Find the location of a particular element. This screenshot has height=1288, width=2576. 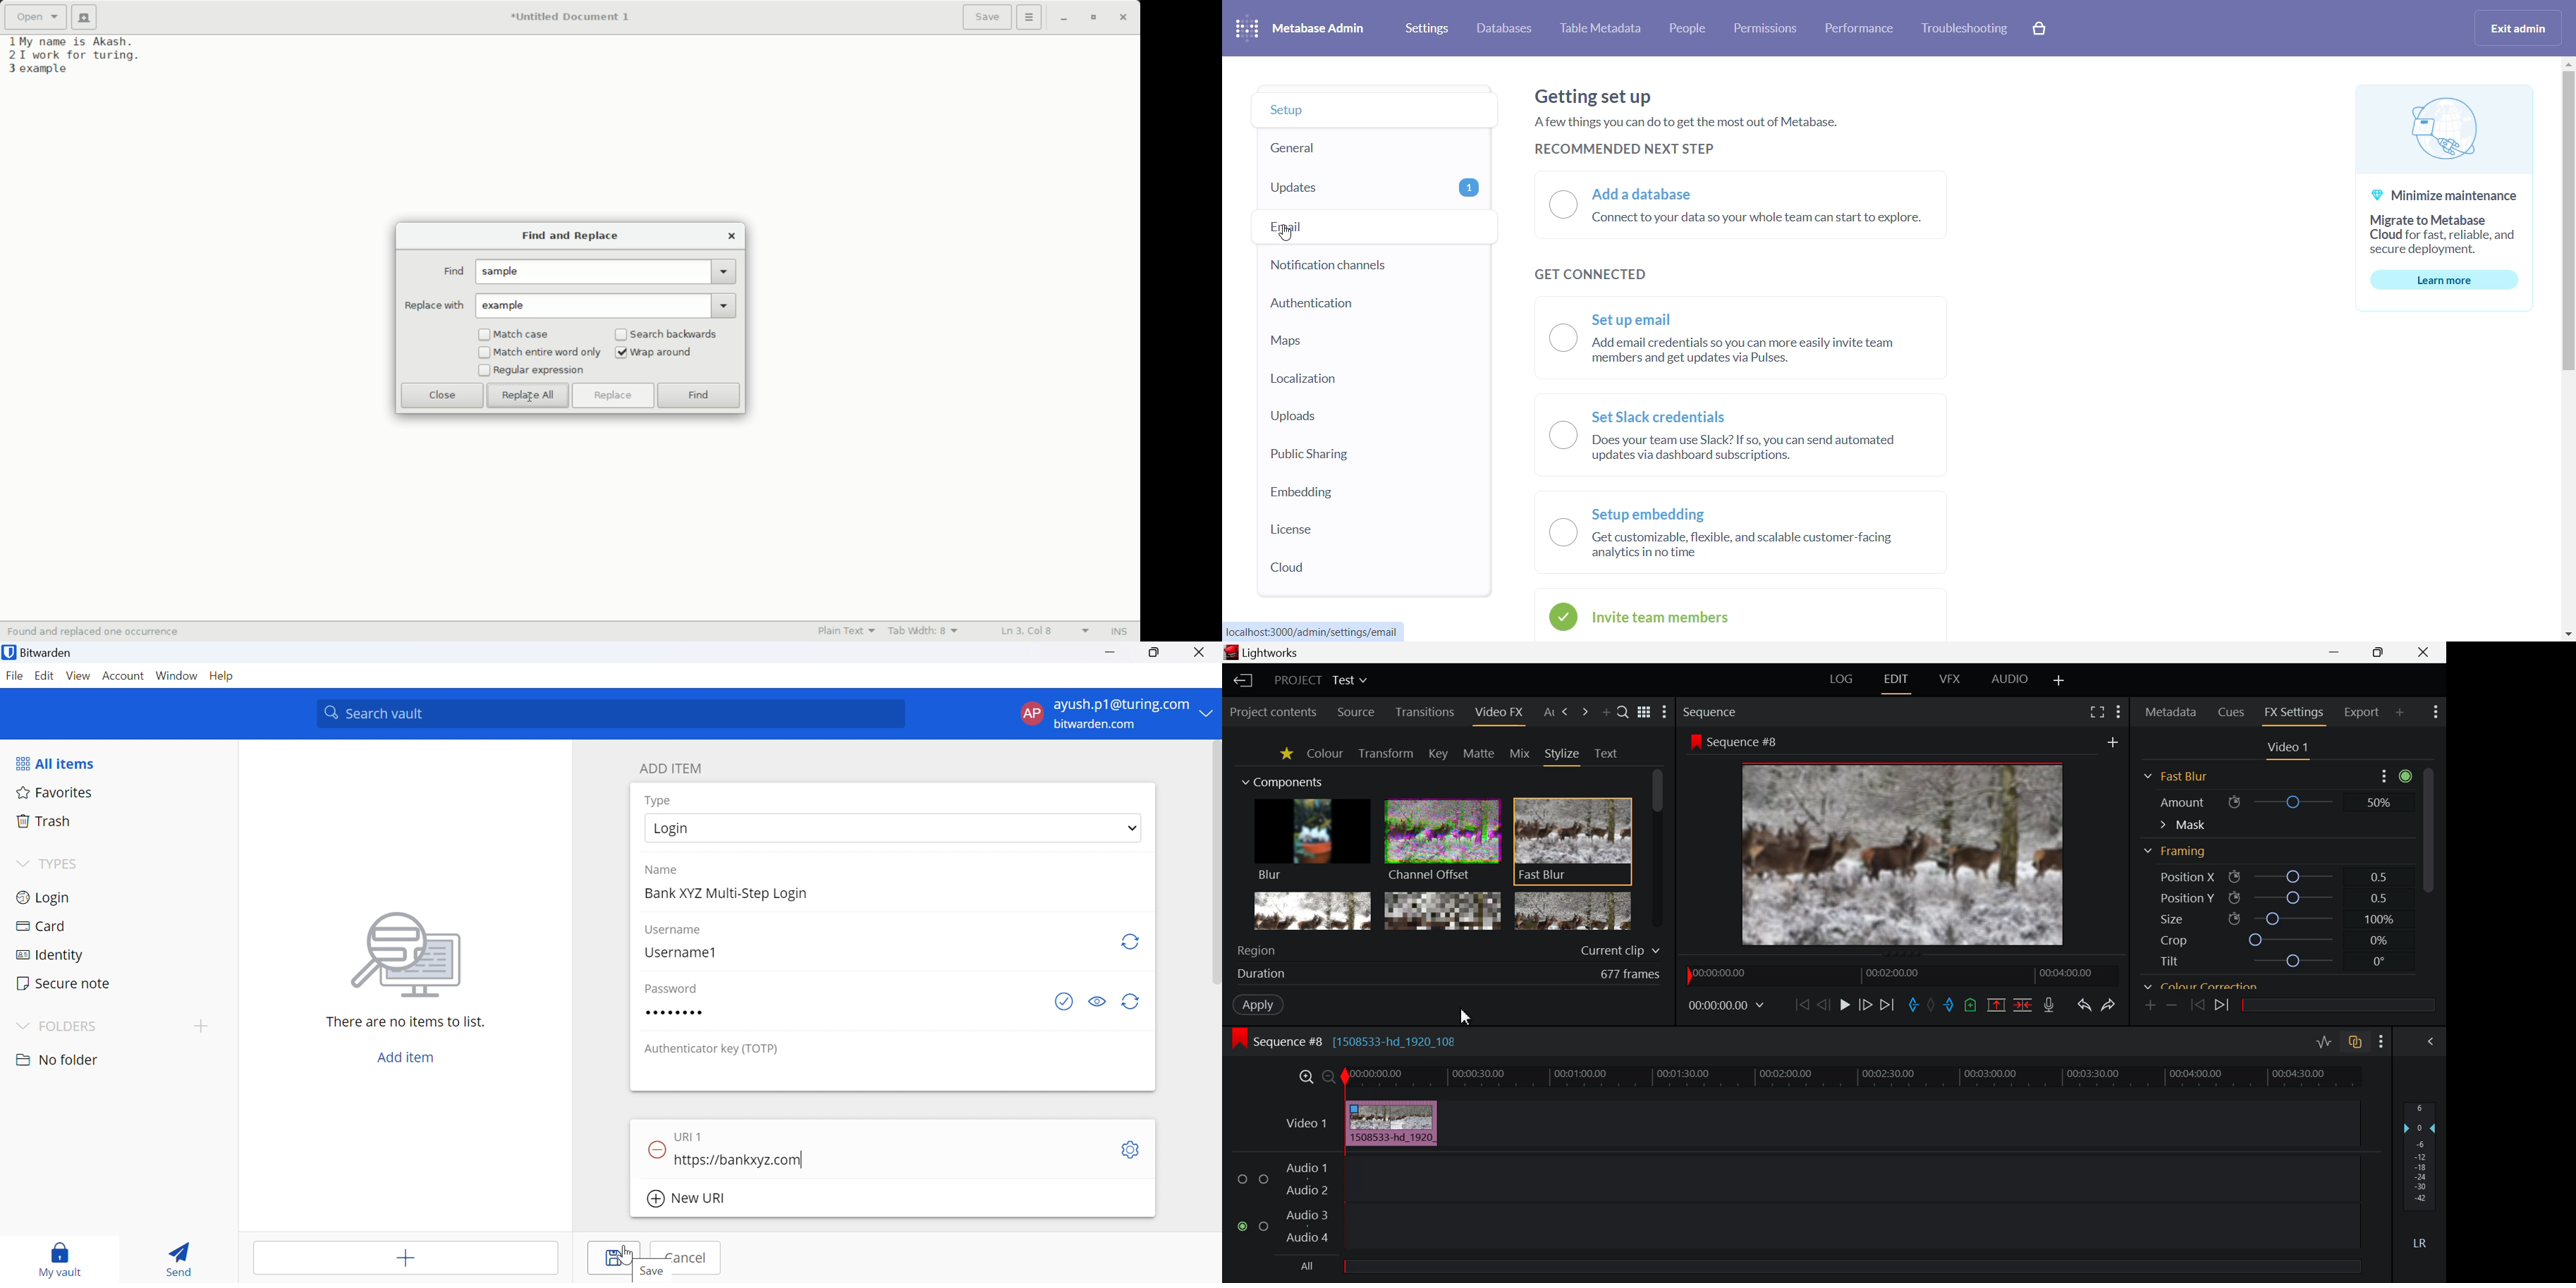

Region is located at coordinates (1450, 948).